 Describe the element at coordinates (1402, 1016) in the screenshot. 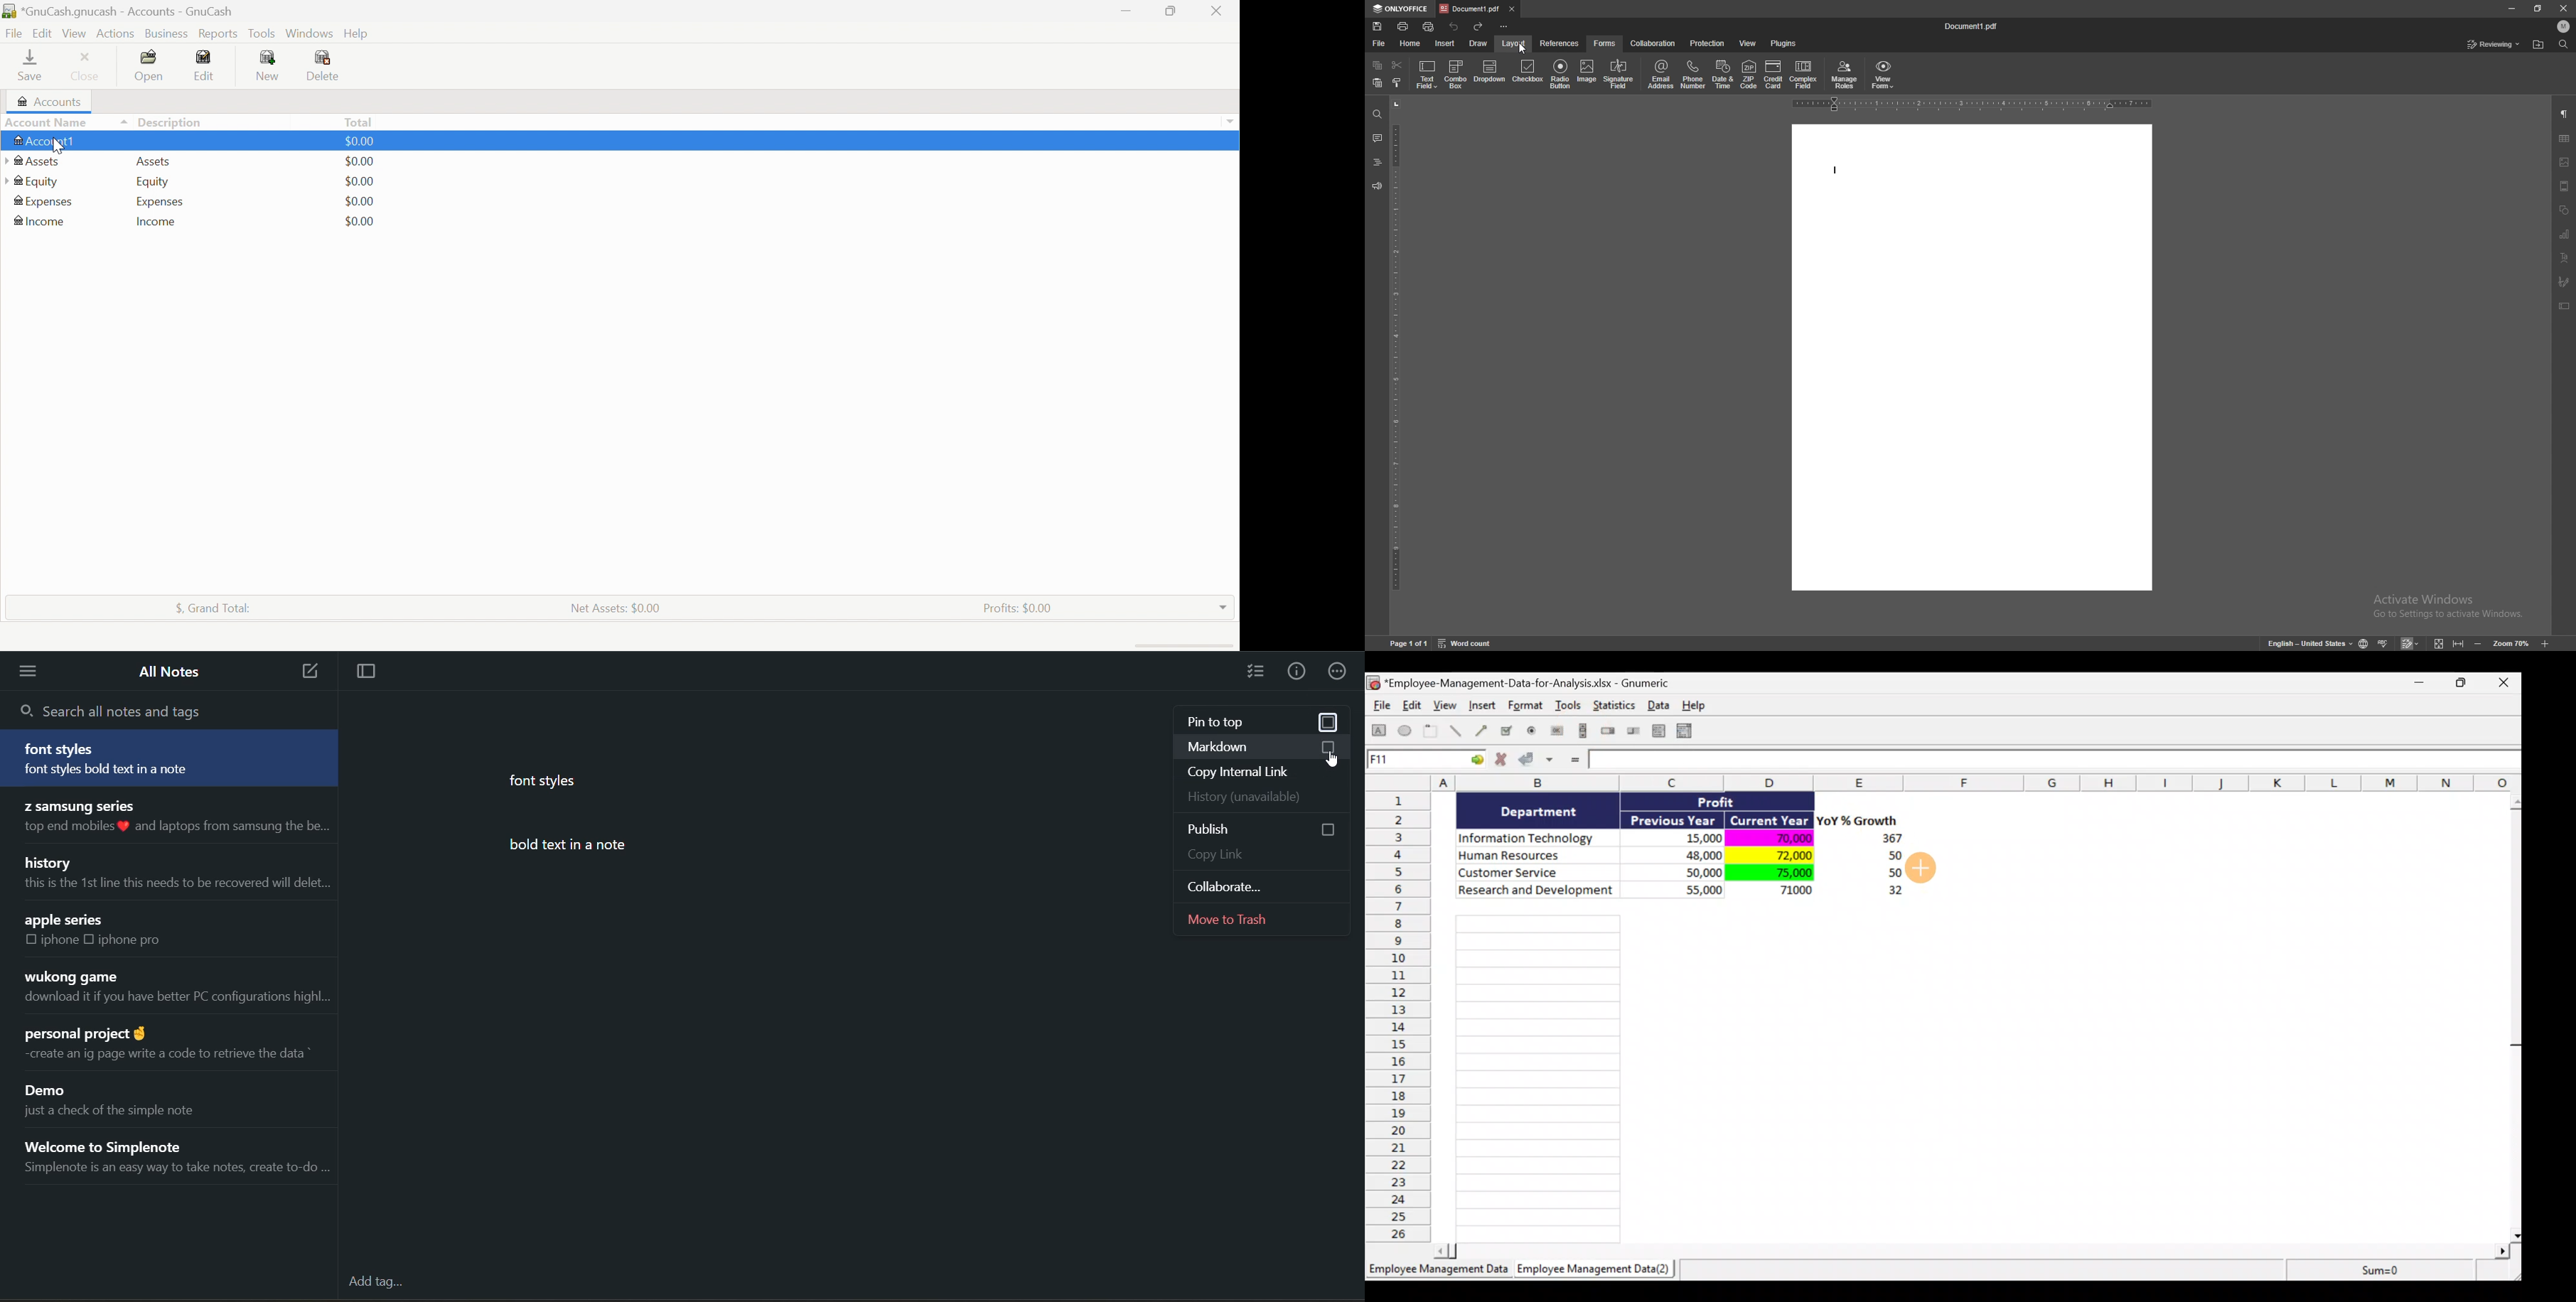

I see `Rows` at that location.